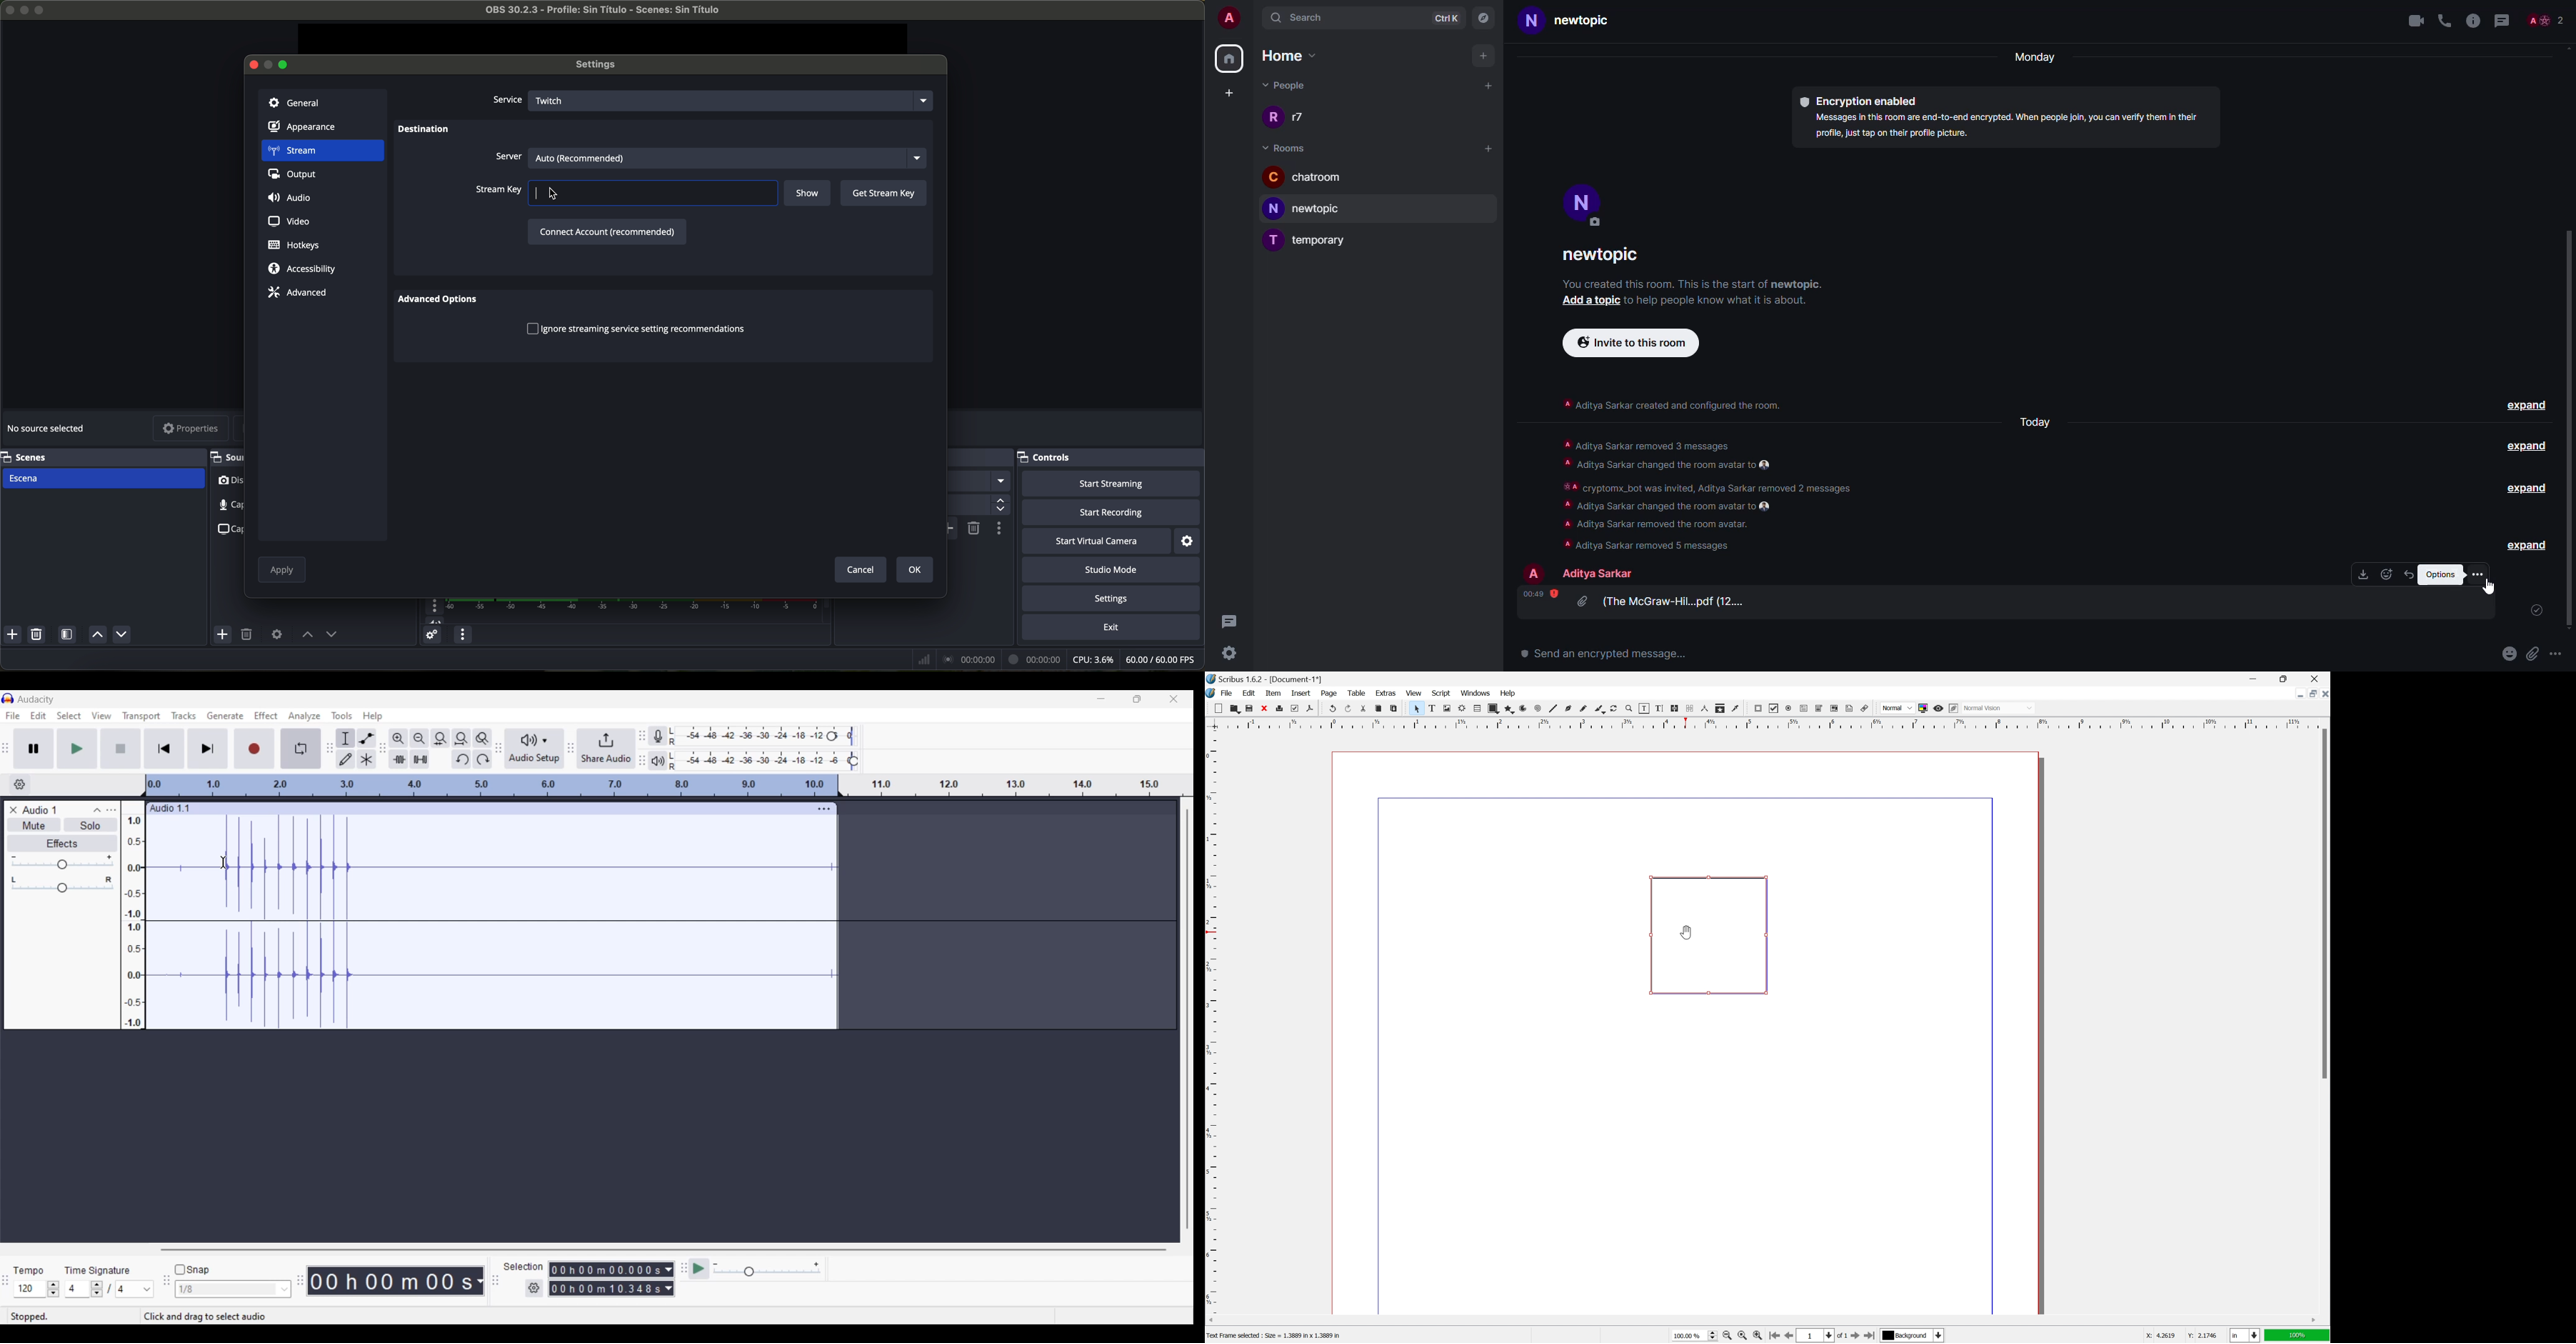 The width and height of the screenshot is (2576, 1344). Describe the element at coordinates (1096, 542) in the screenshot. I see `start virtual camera` at that location.